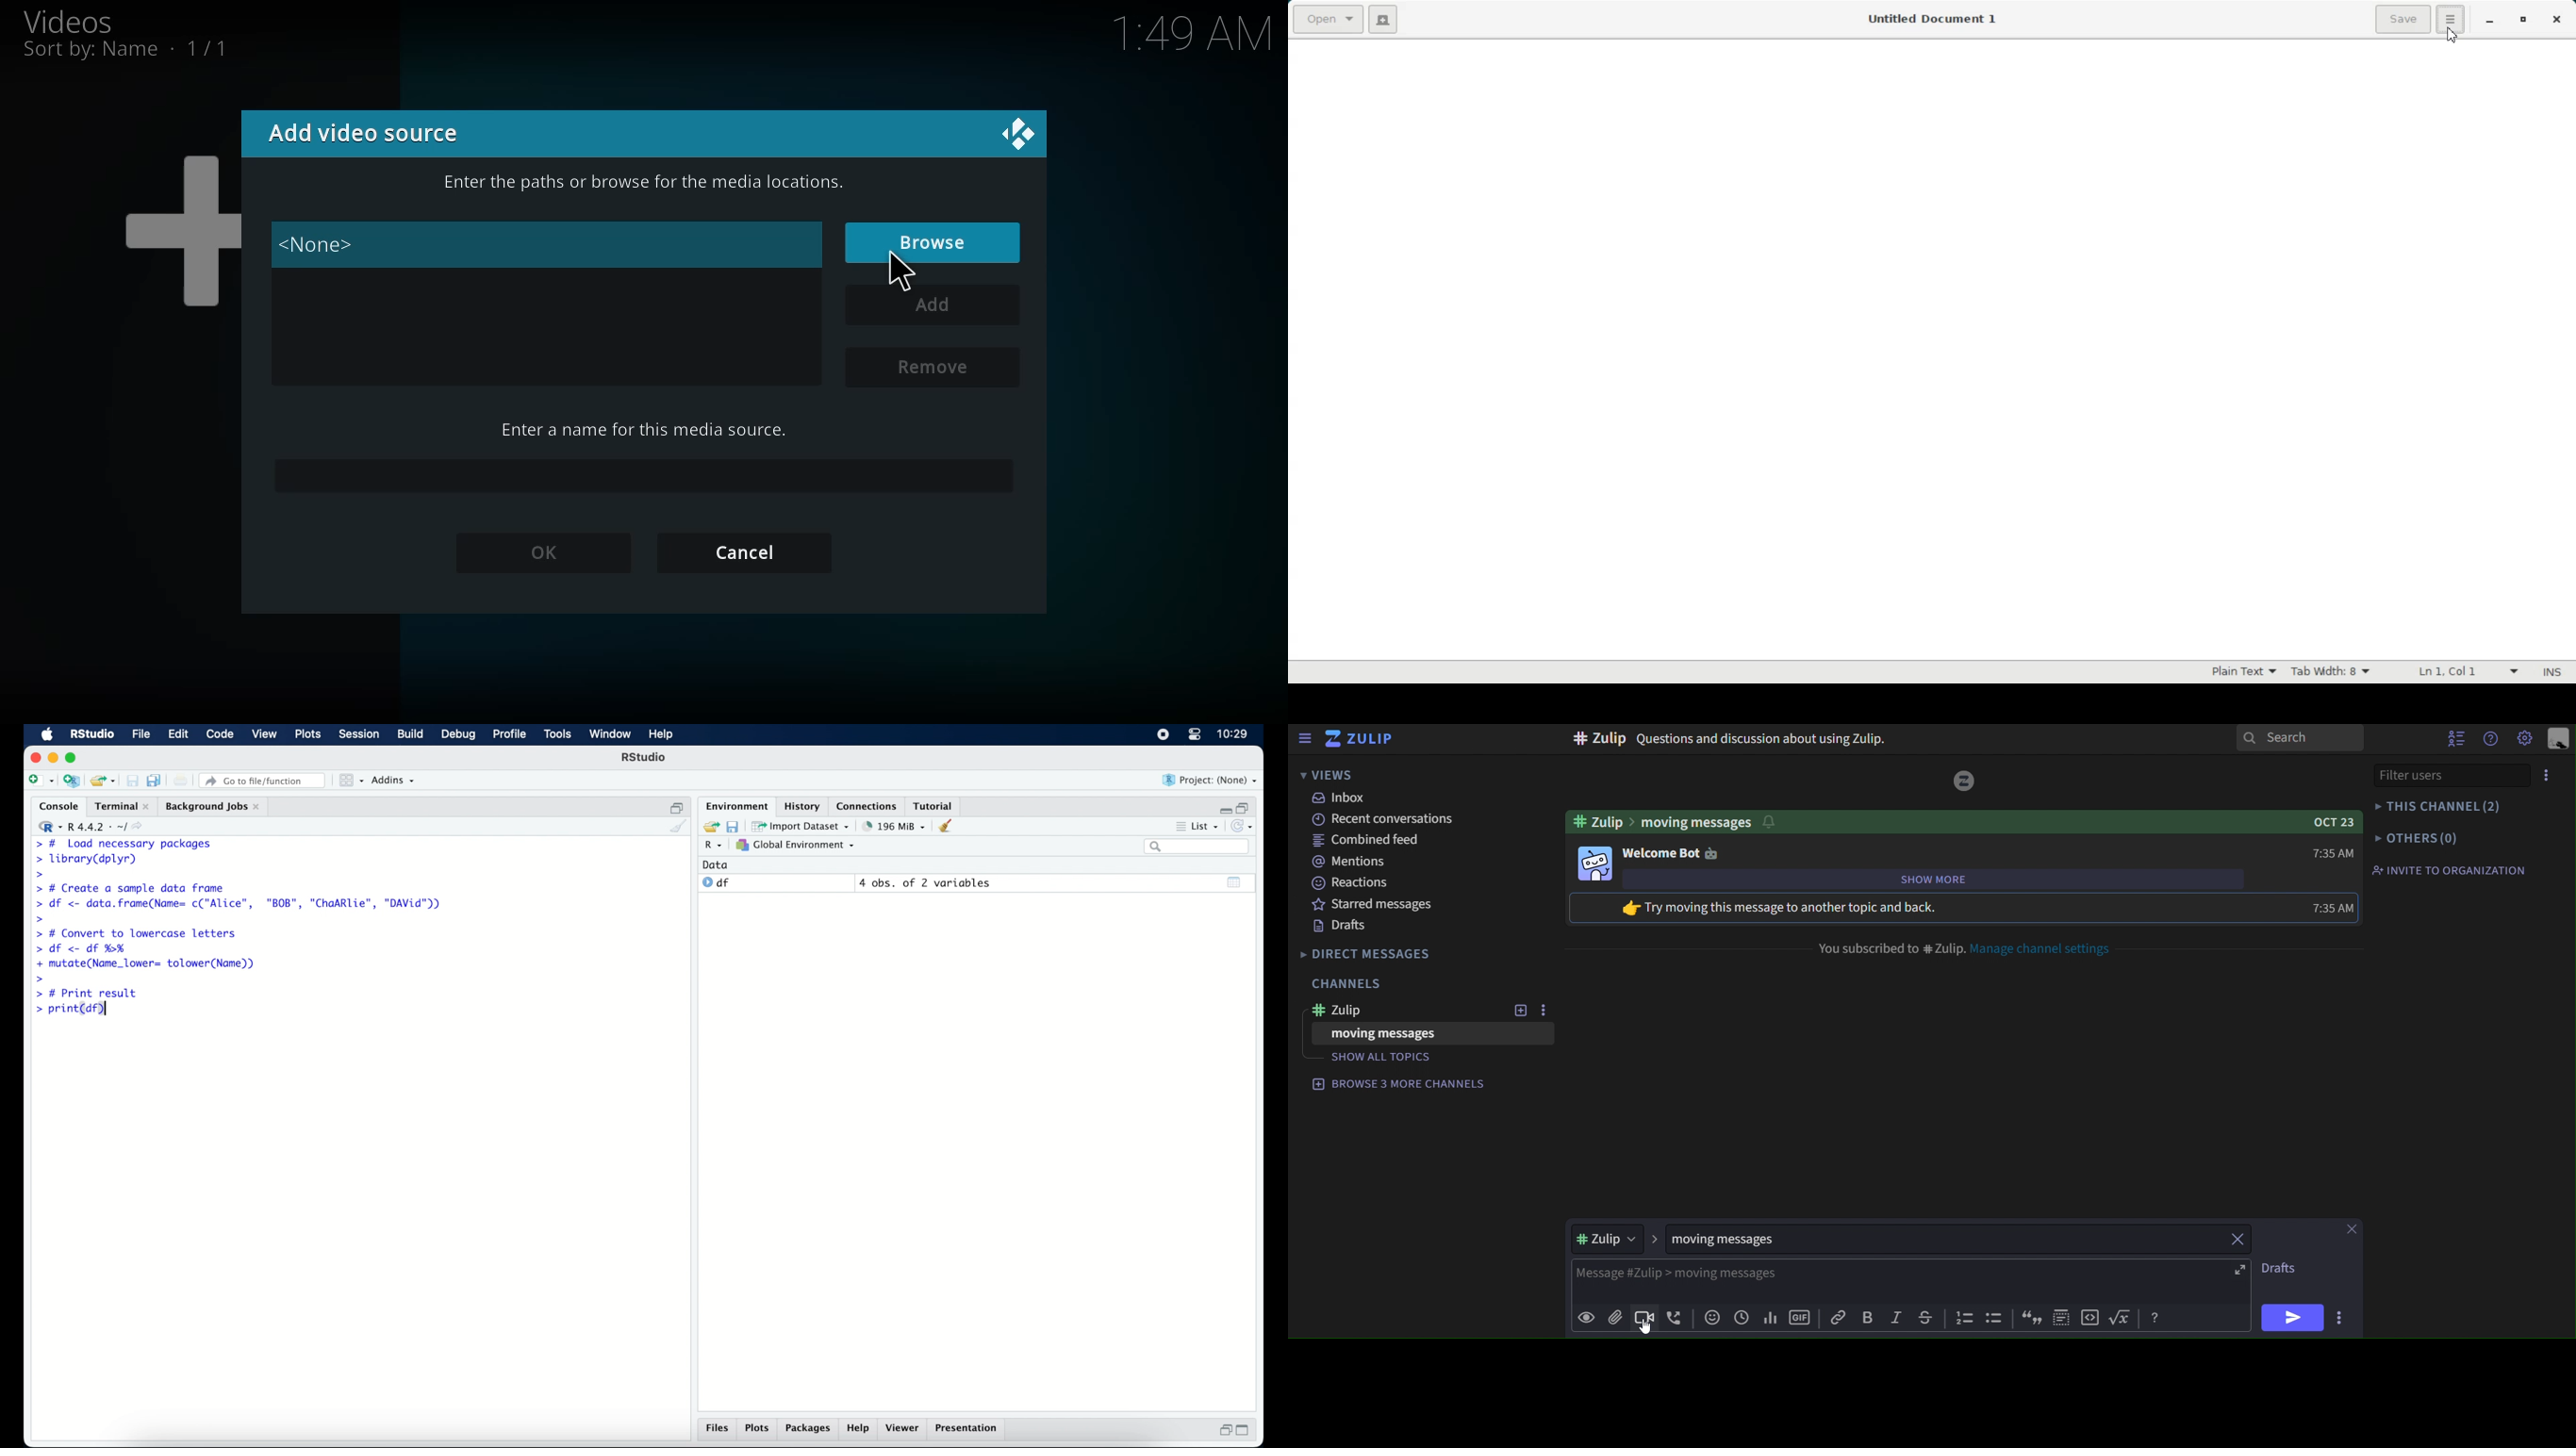  What do you see at coordinates (102, 781) in the screenshot?
I see `load existing project` at bounding box center [102, 781].